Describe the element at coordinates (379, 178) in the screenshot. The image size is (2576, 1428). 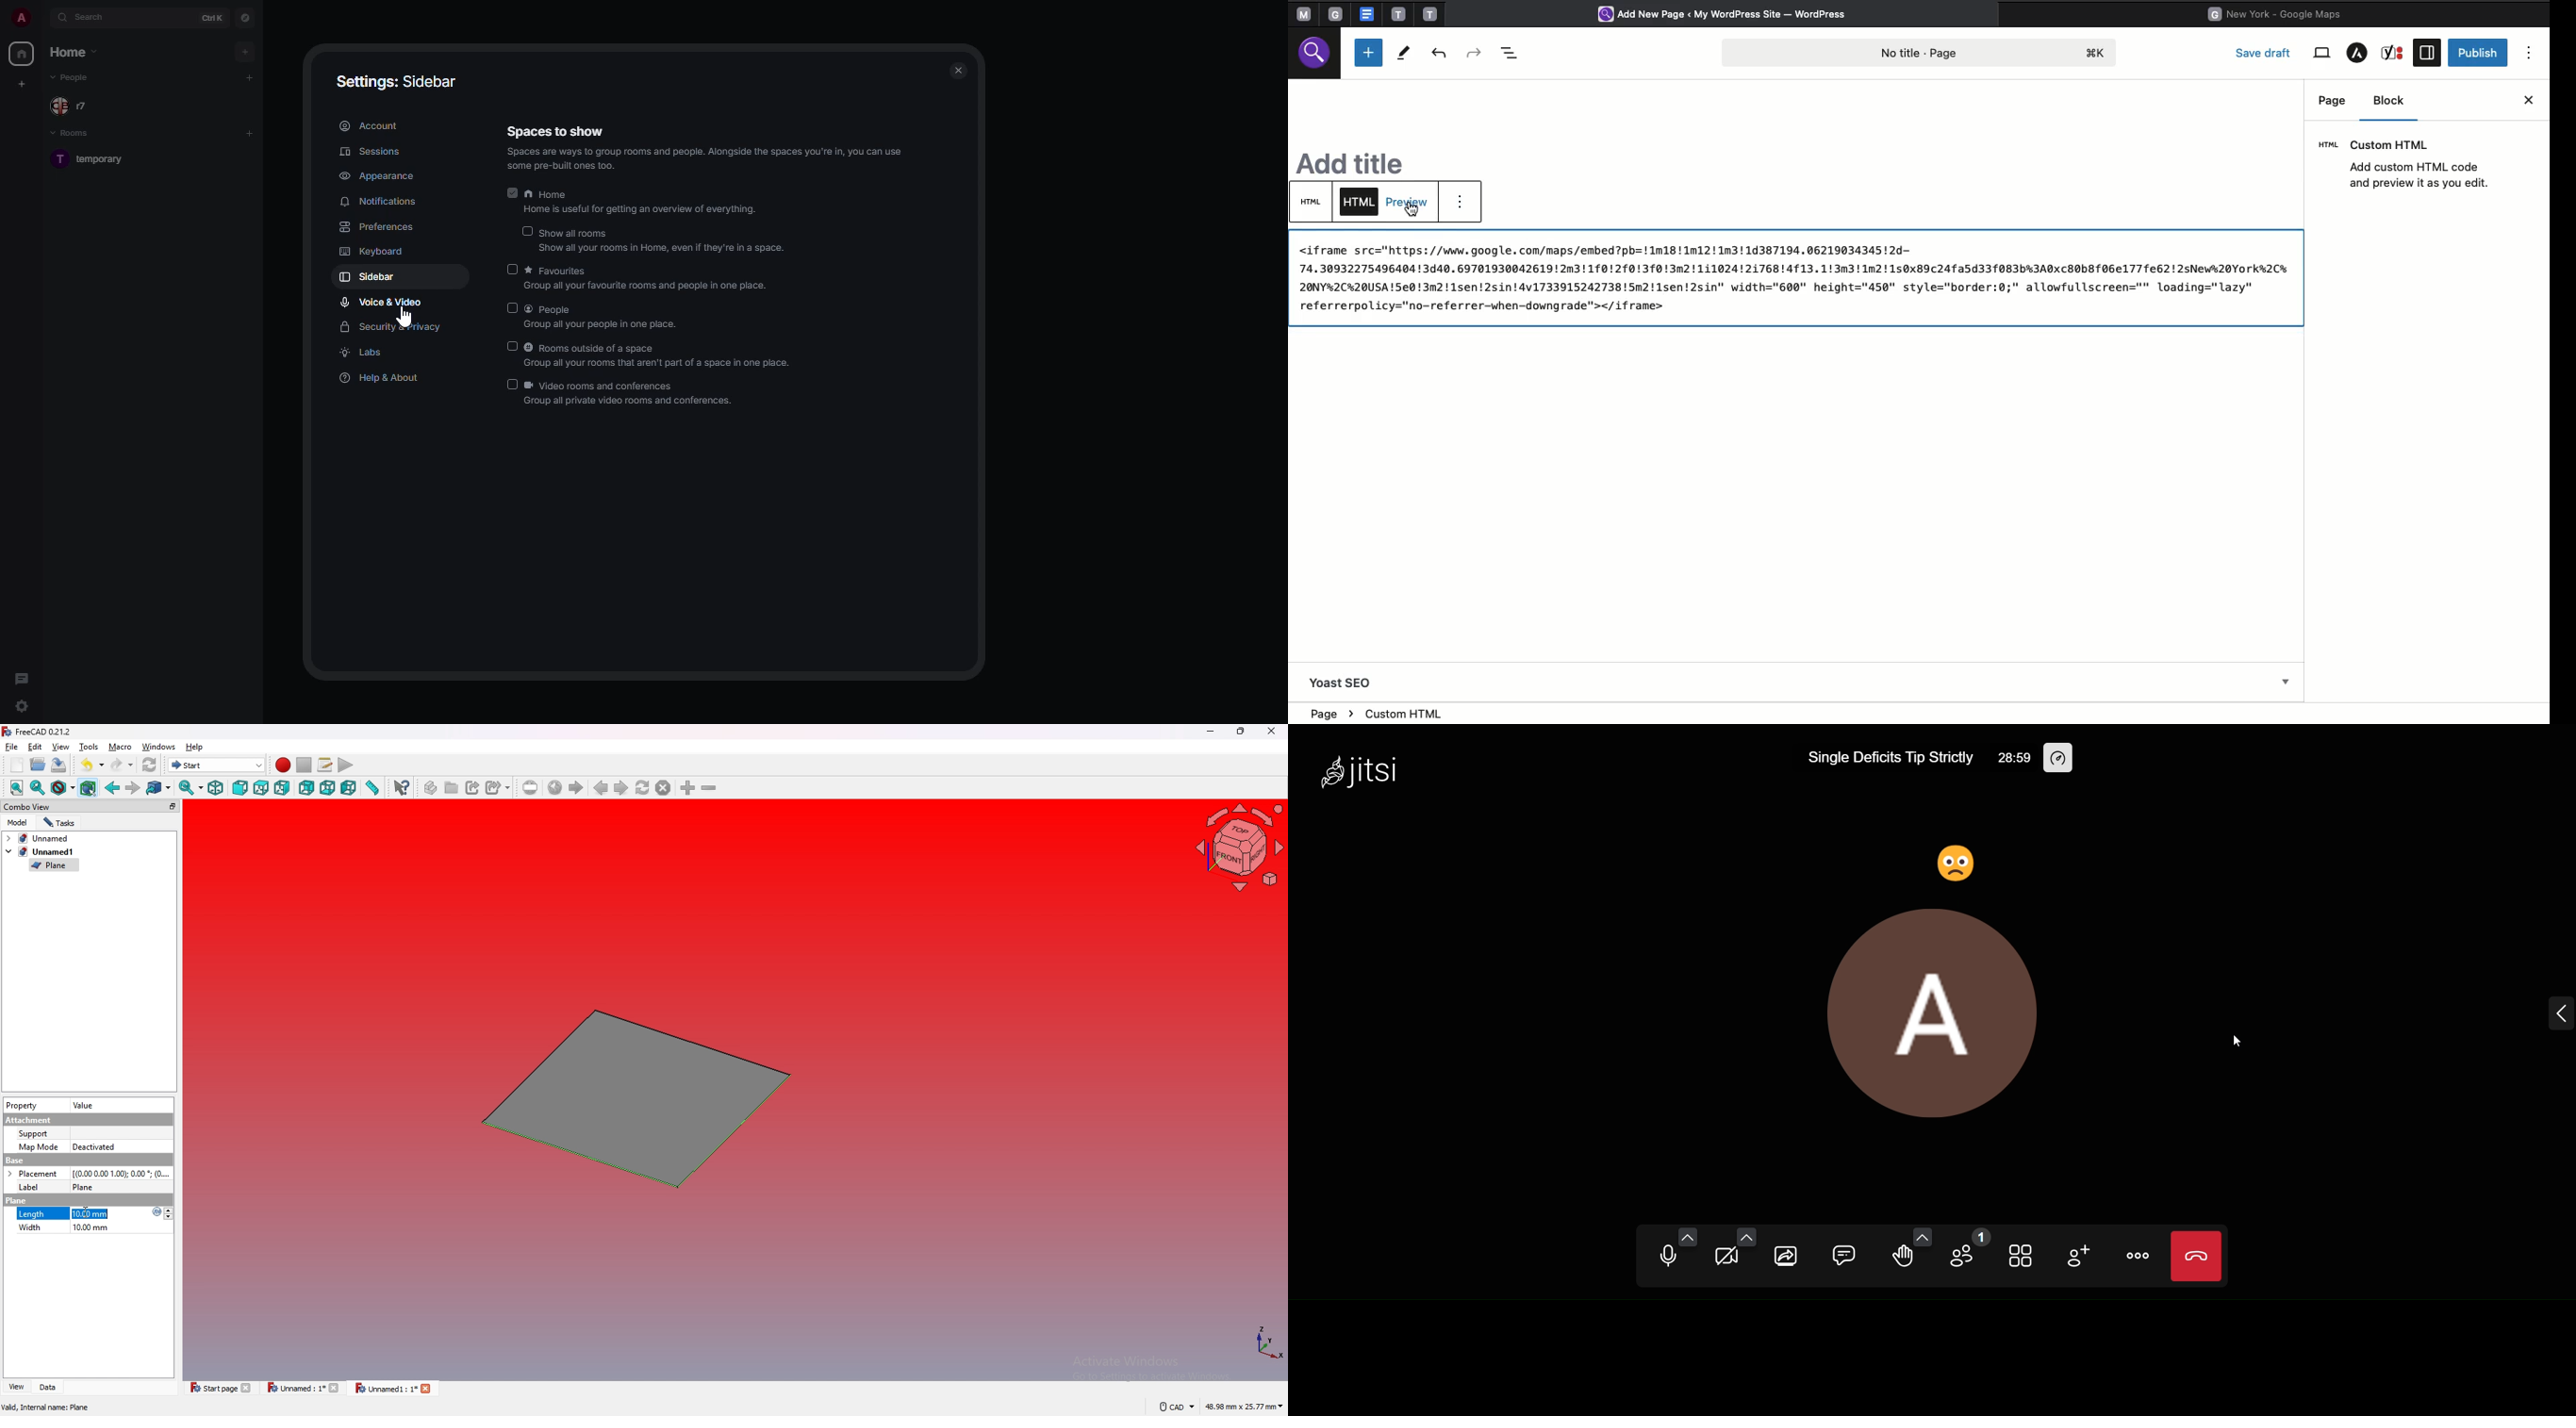
I see `appearance` at that location.